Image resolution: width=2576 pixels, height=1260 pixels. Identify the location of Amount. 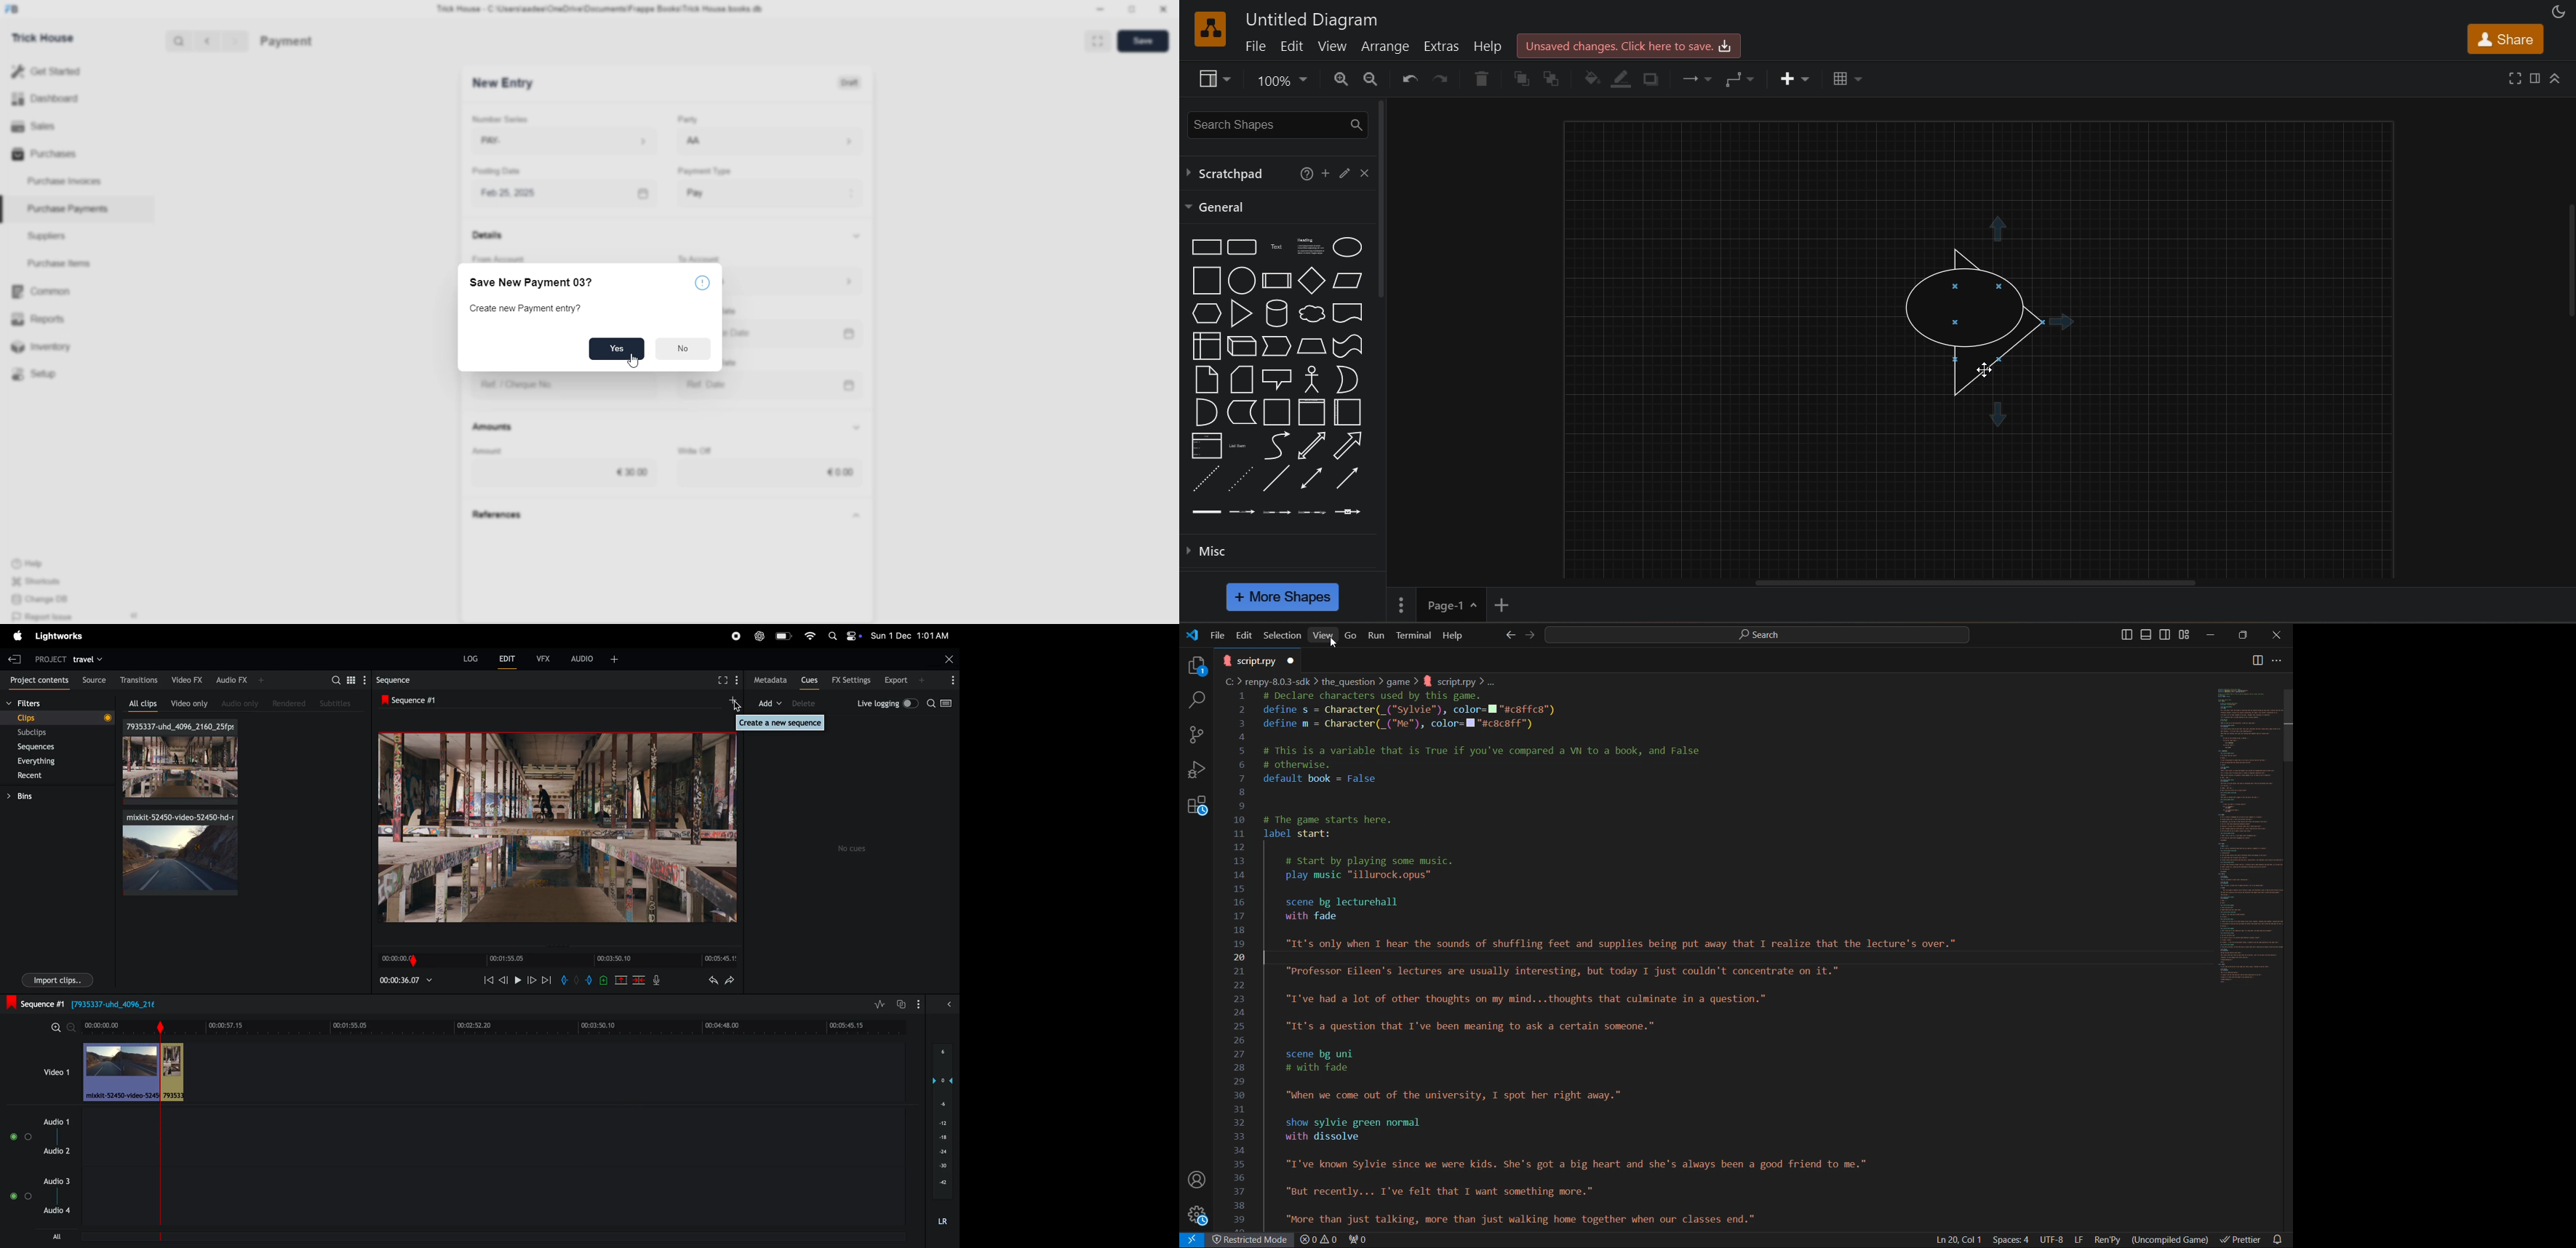
(501, 449).